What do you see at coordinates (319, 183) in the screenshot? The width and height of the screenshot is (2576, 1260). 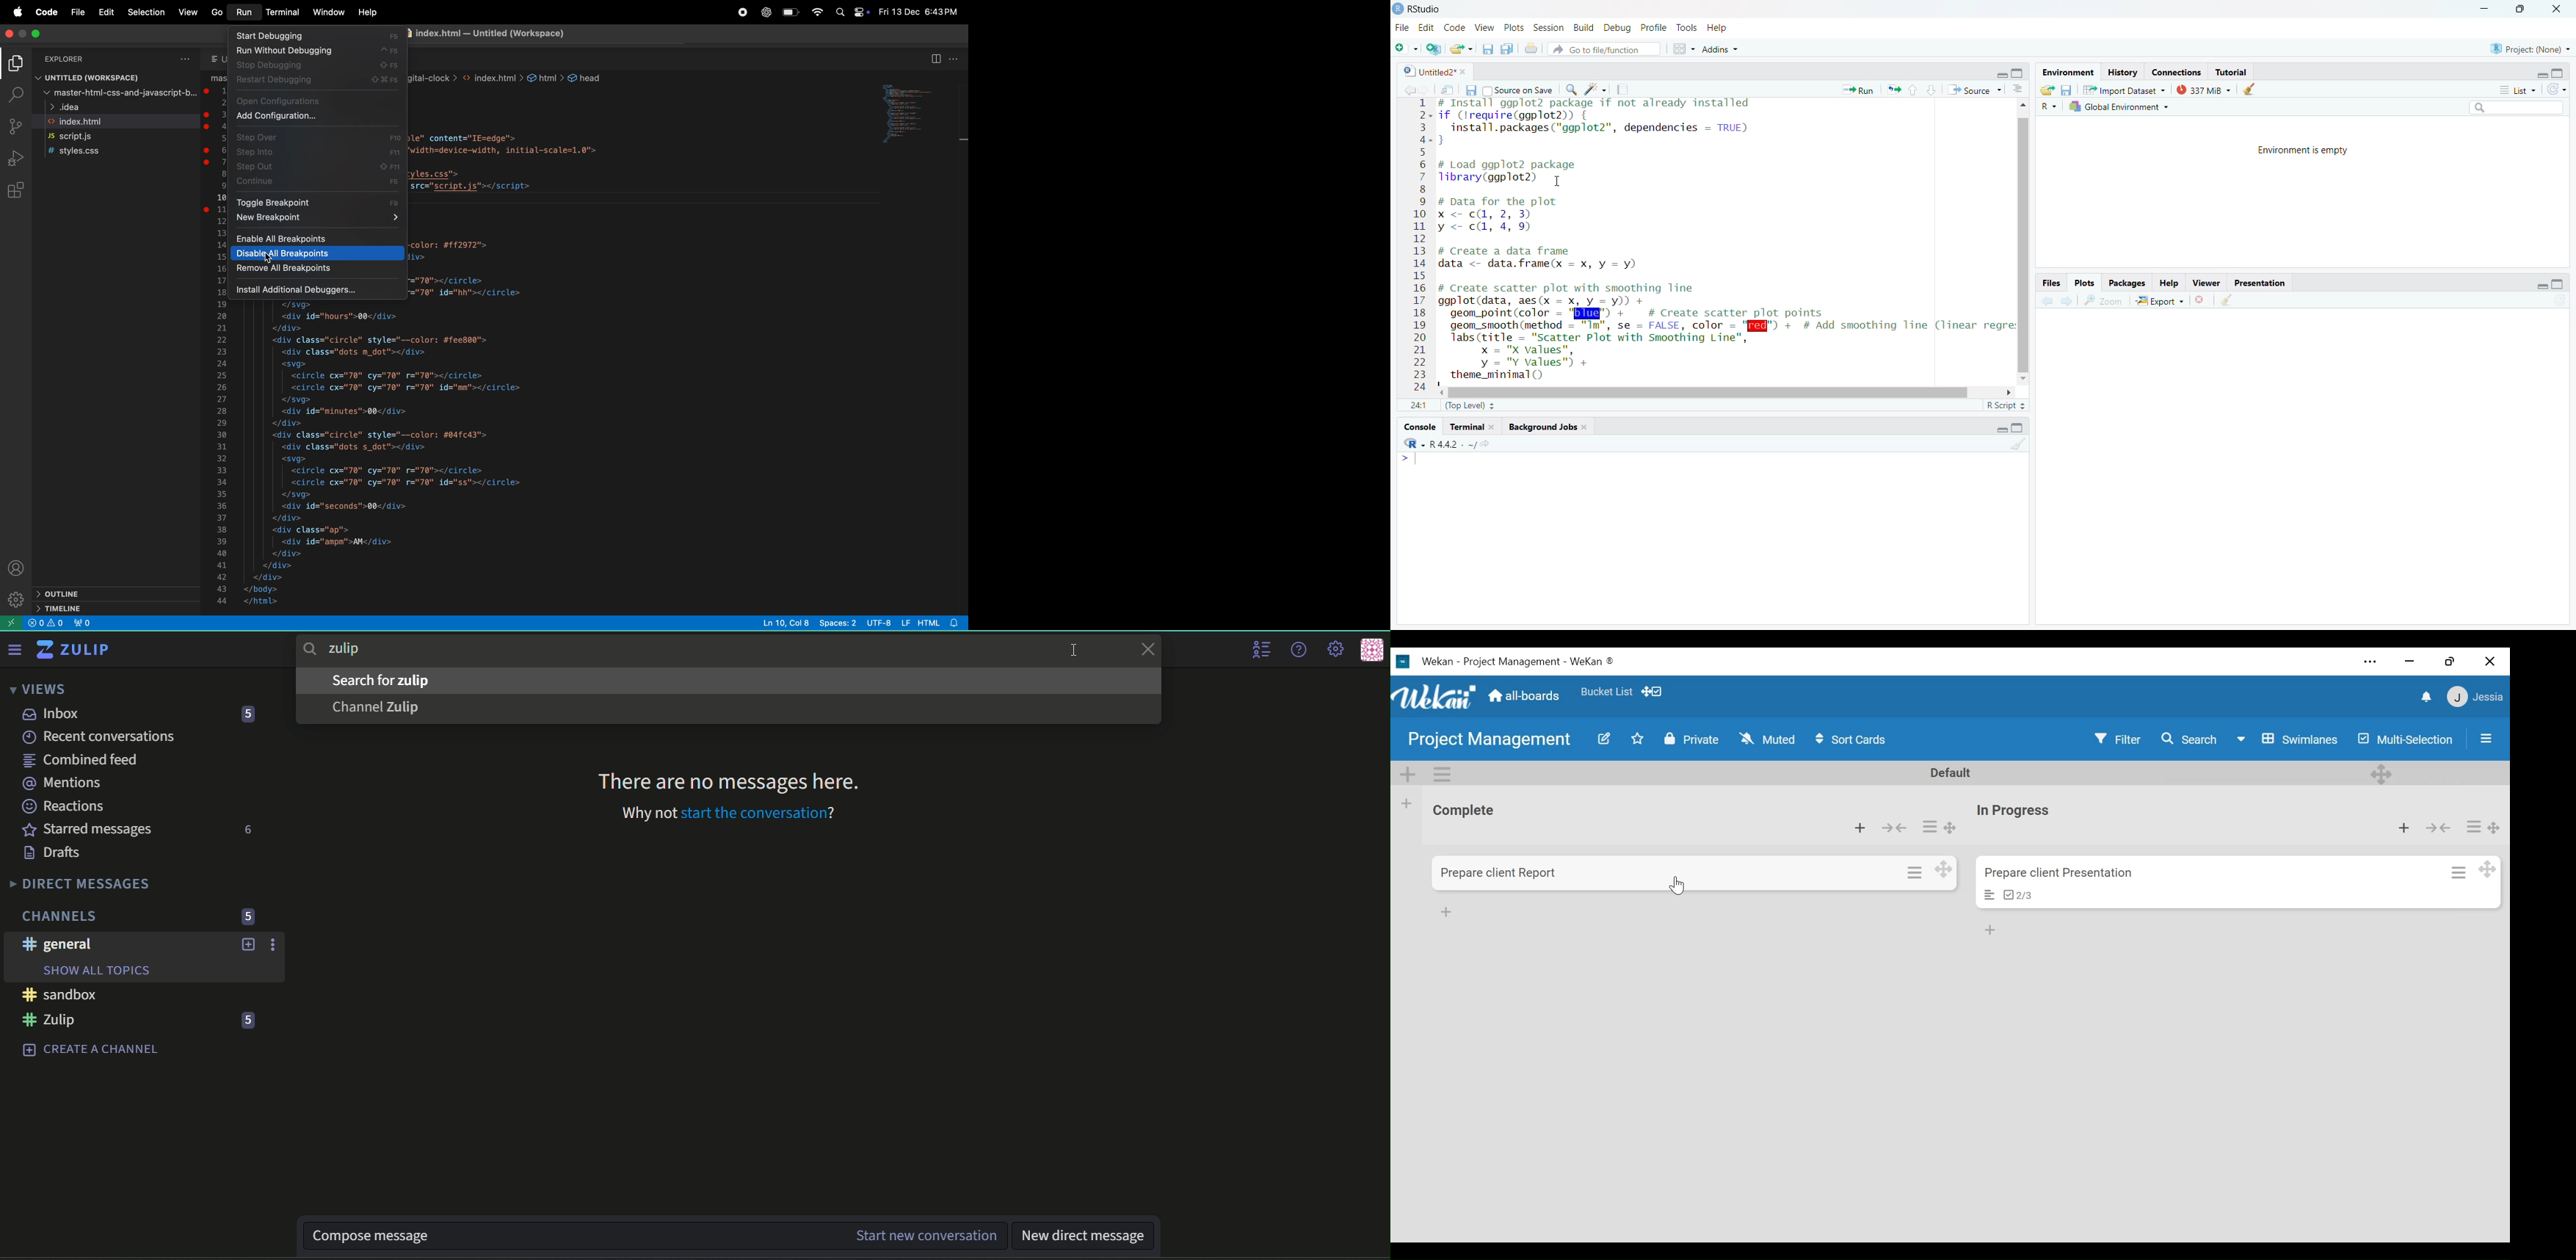 I see `contribute` at bounding box center [319, 183].